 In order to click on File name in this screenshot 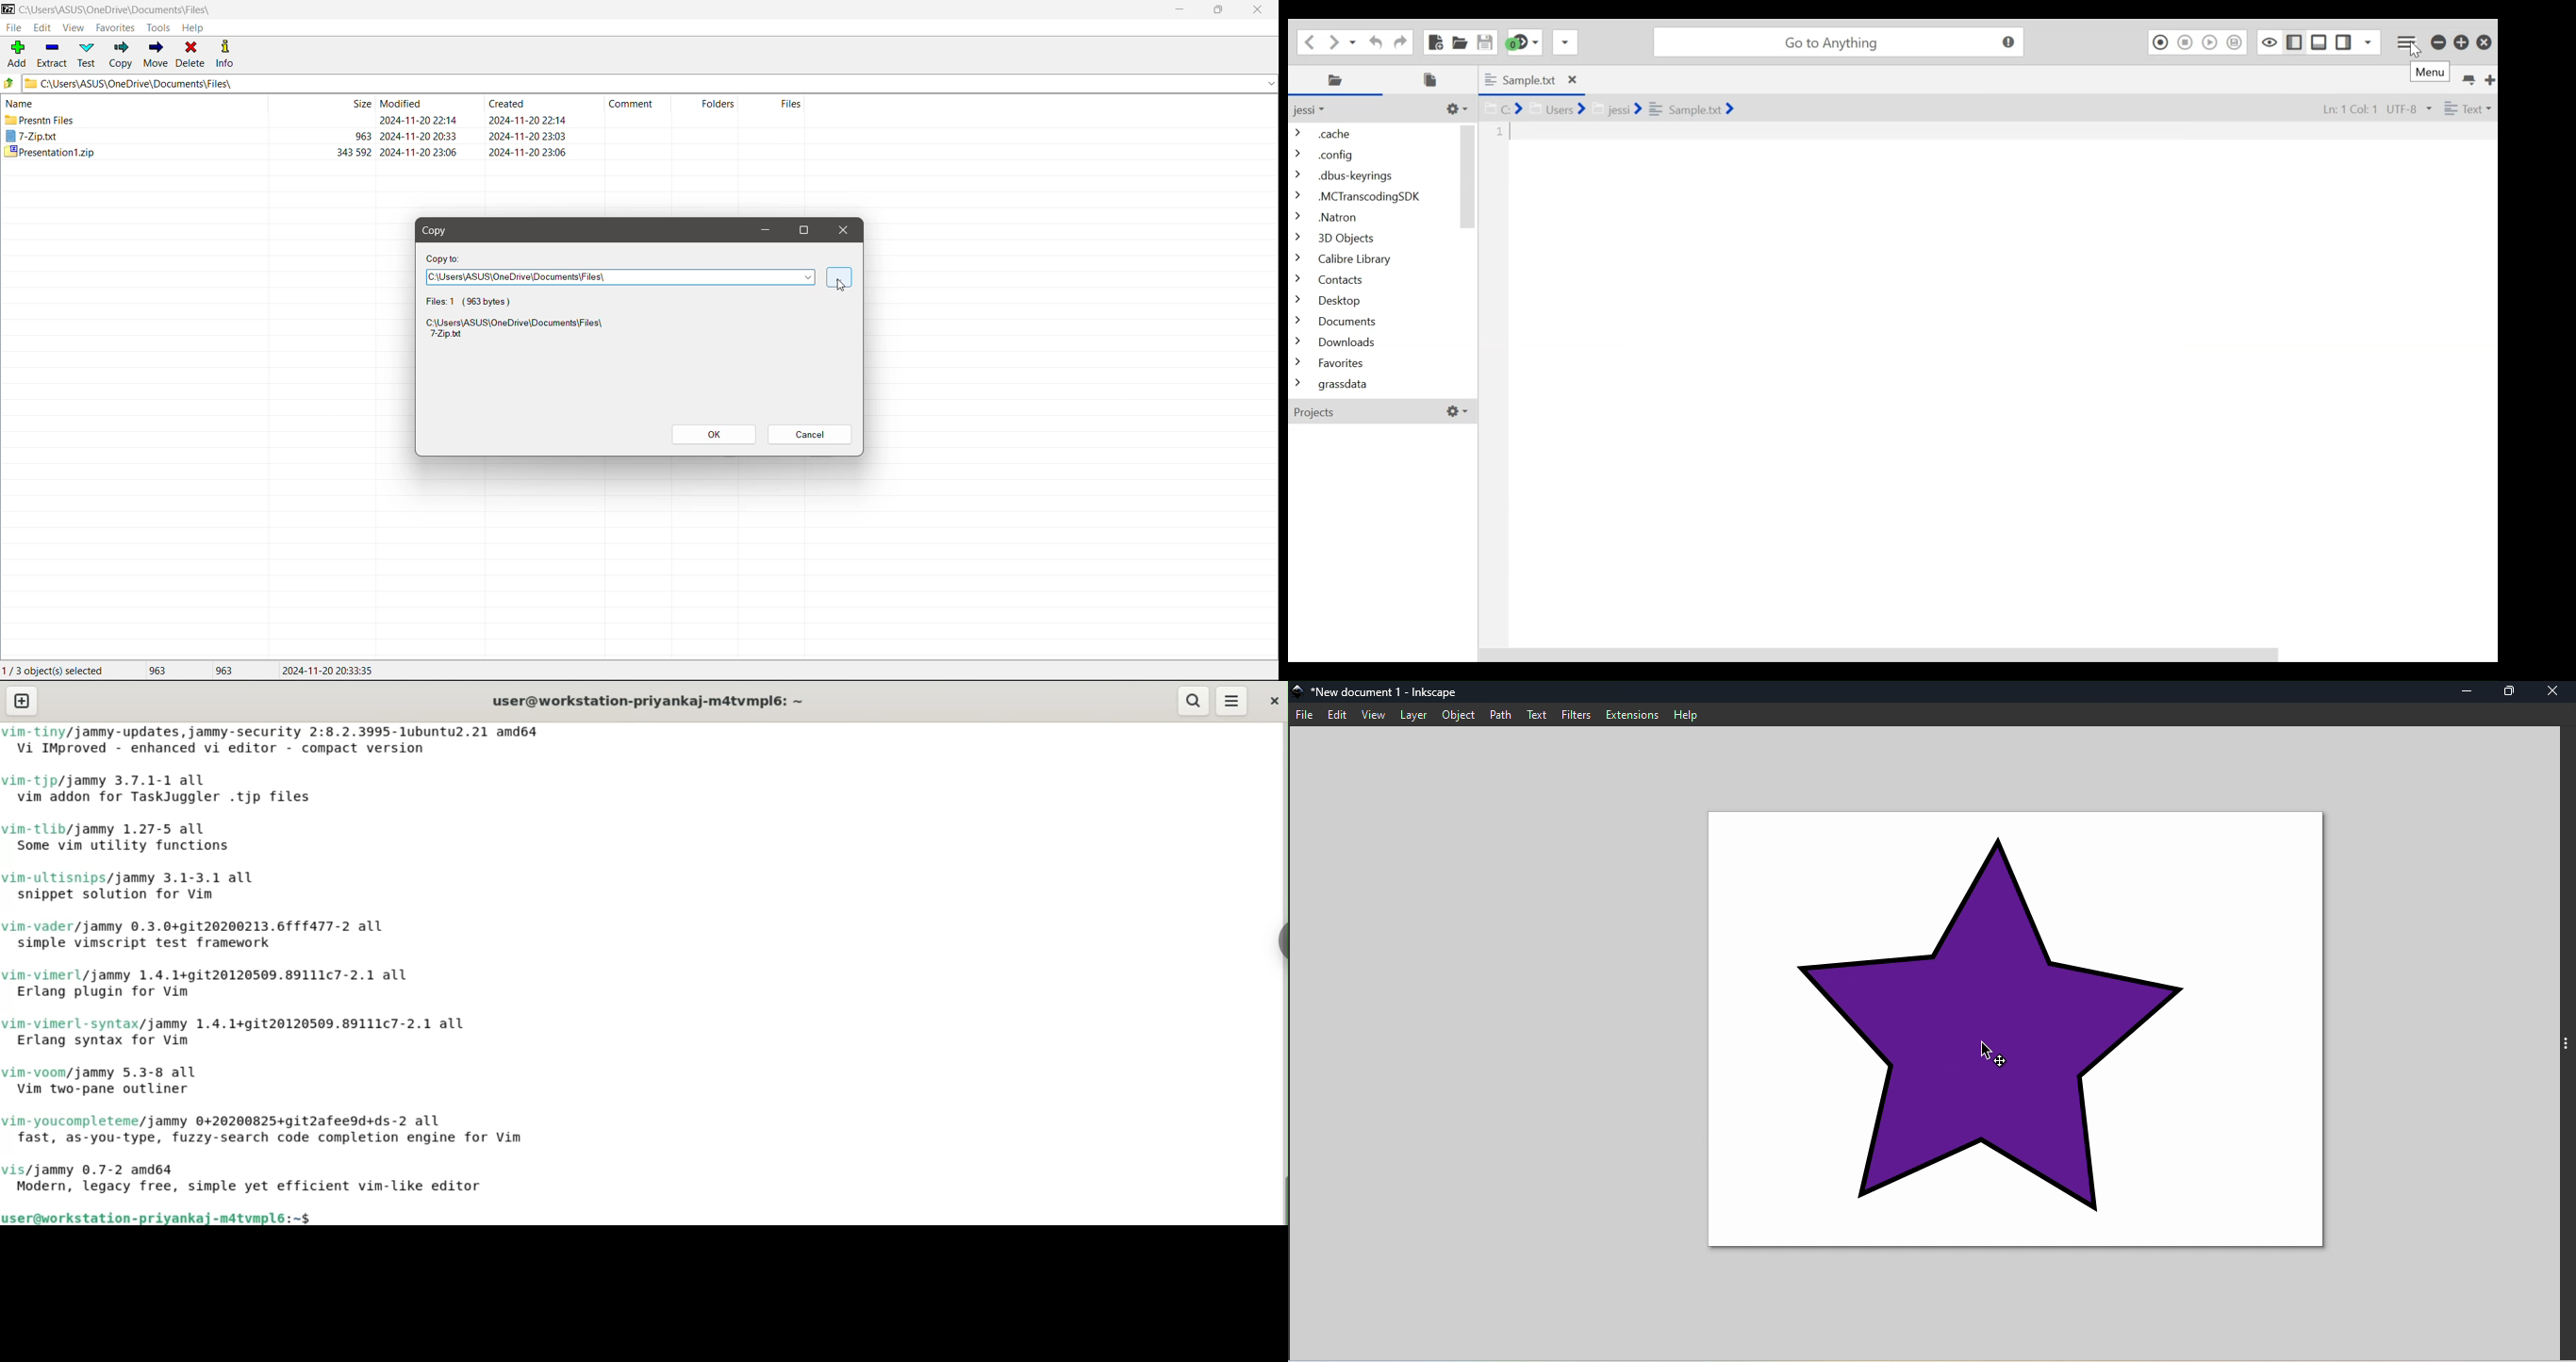, I will do `click(1384, 691)`.